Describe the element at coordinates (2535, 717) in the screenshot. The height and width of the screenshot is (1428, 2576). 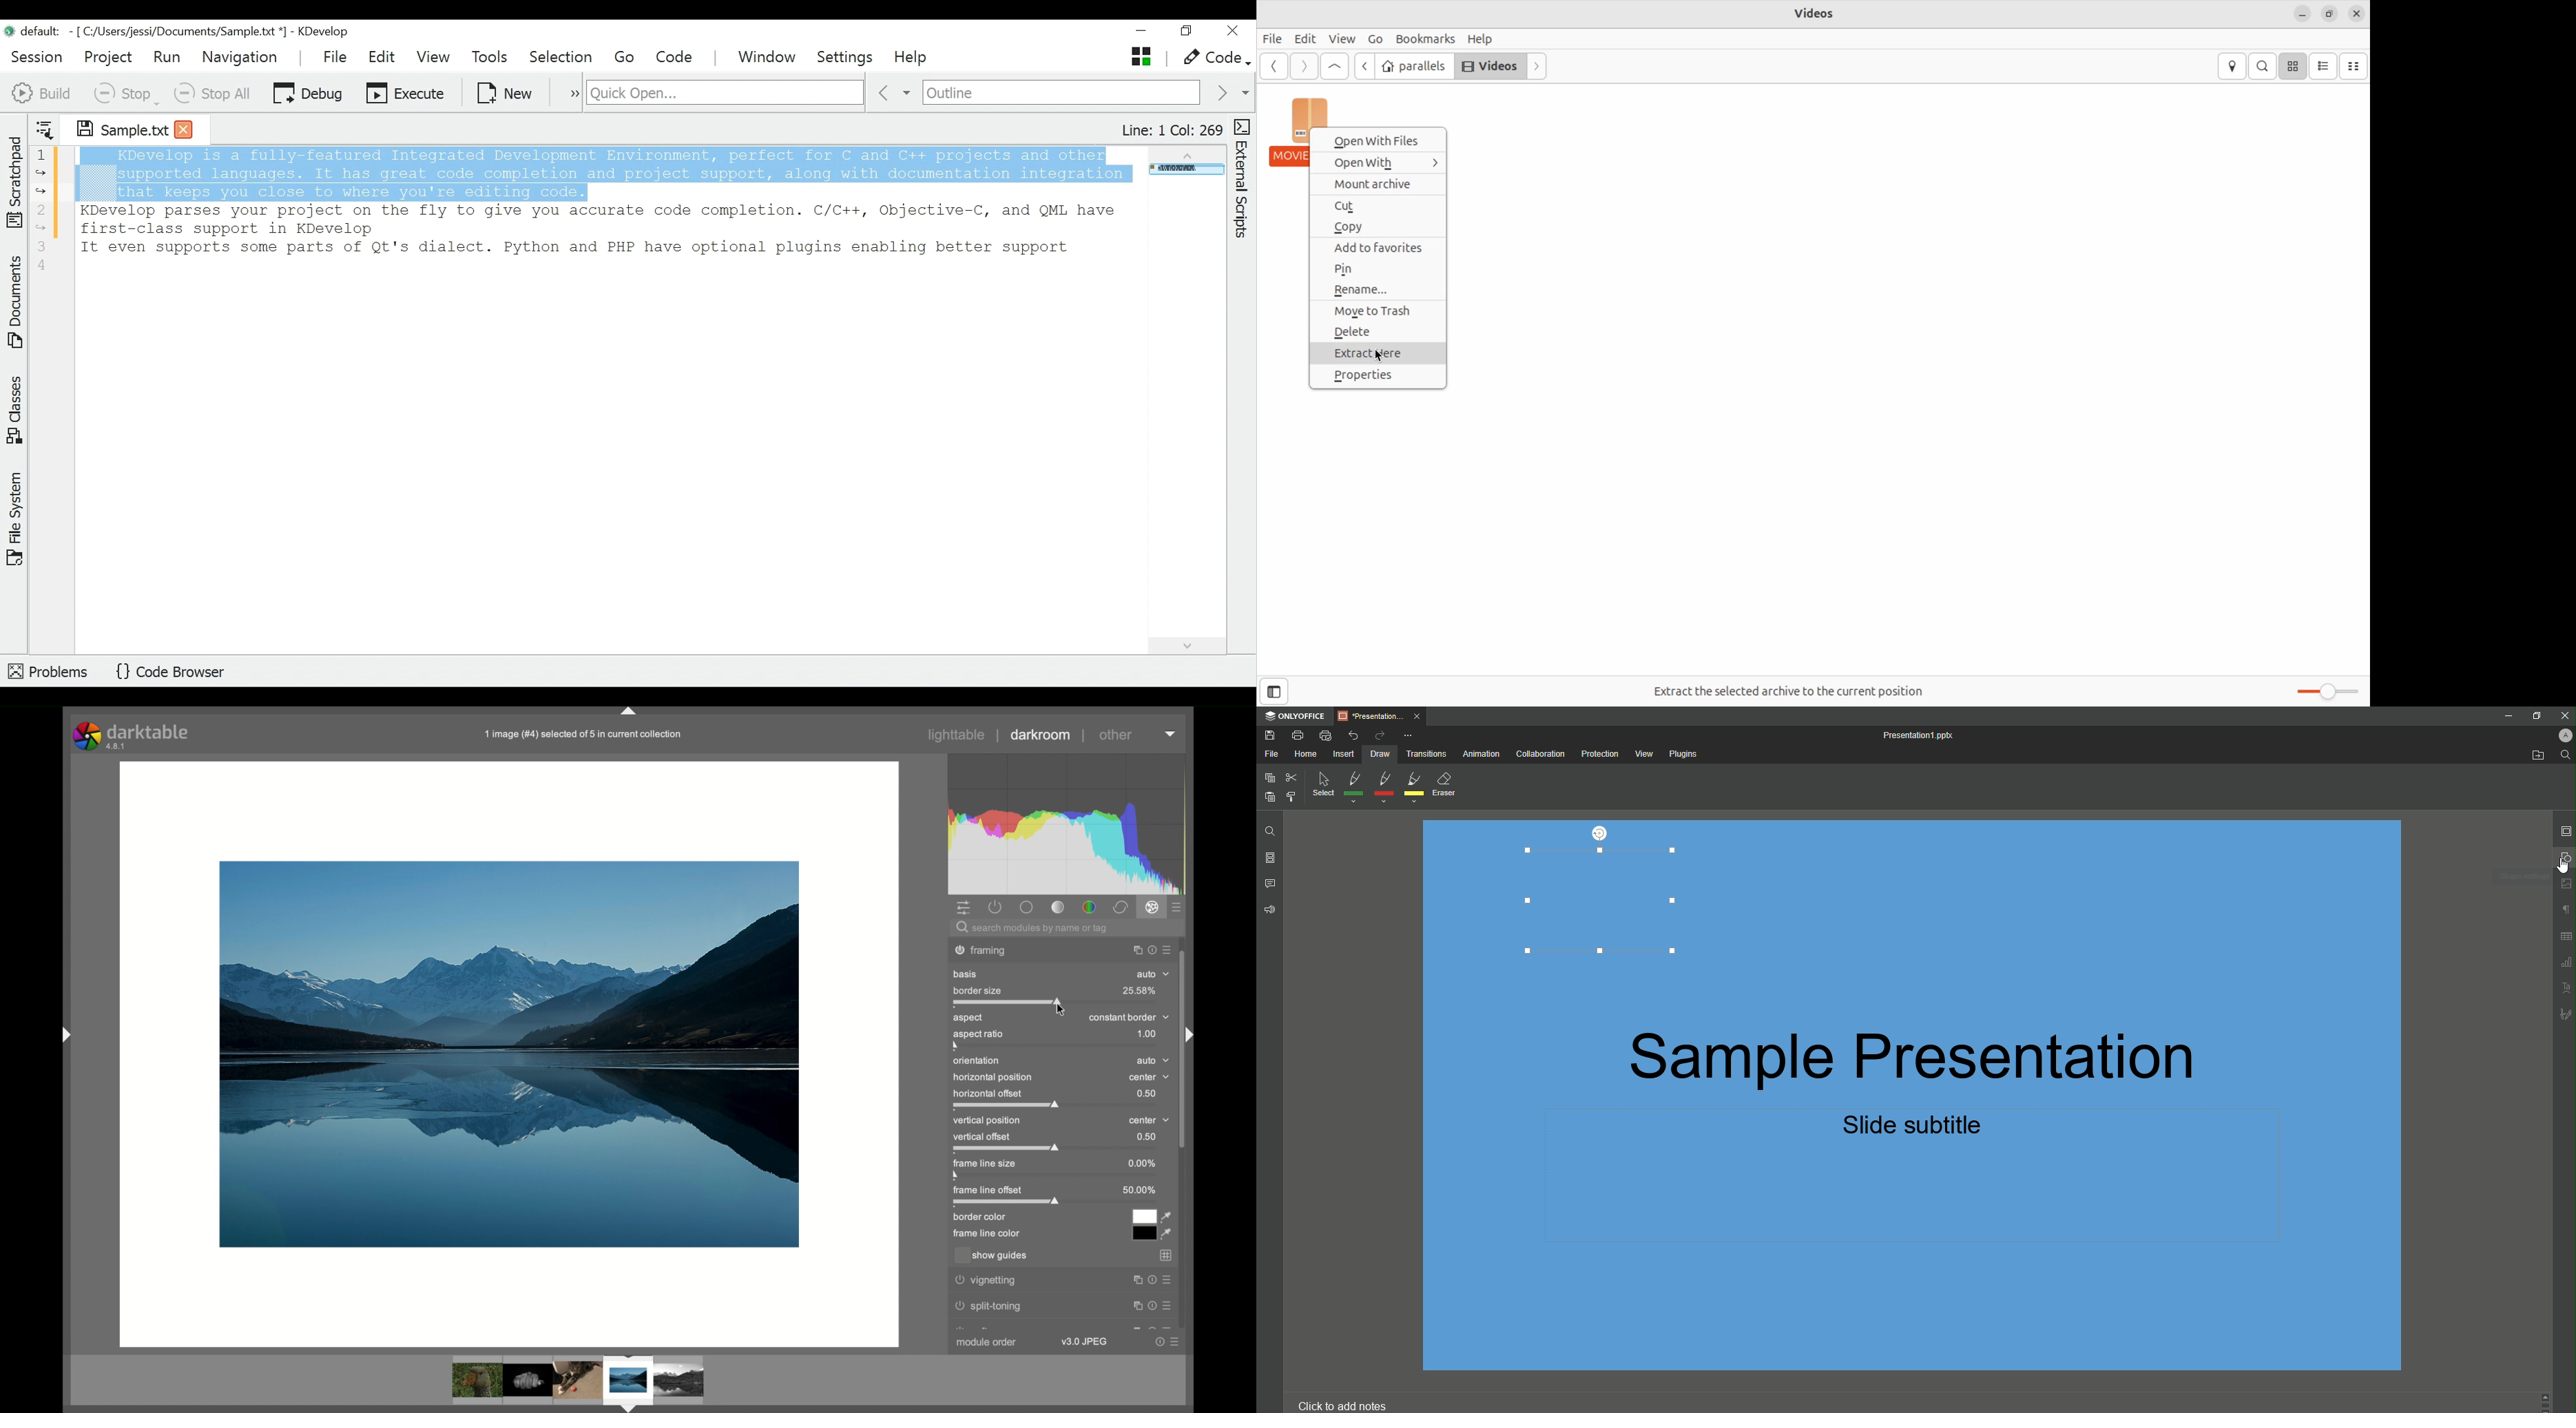
I see `Restore` at that location.